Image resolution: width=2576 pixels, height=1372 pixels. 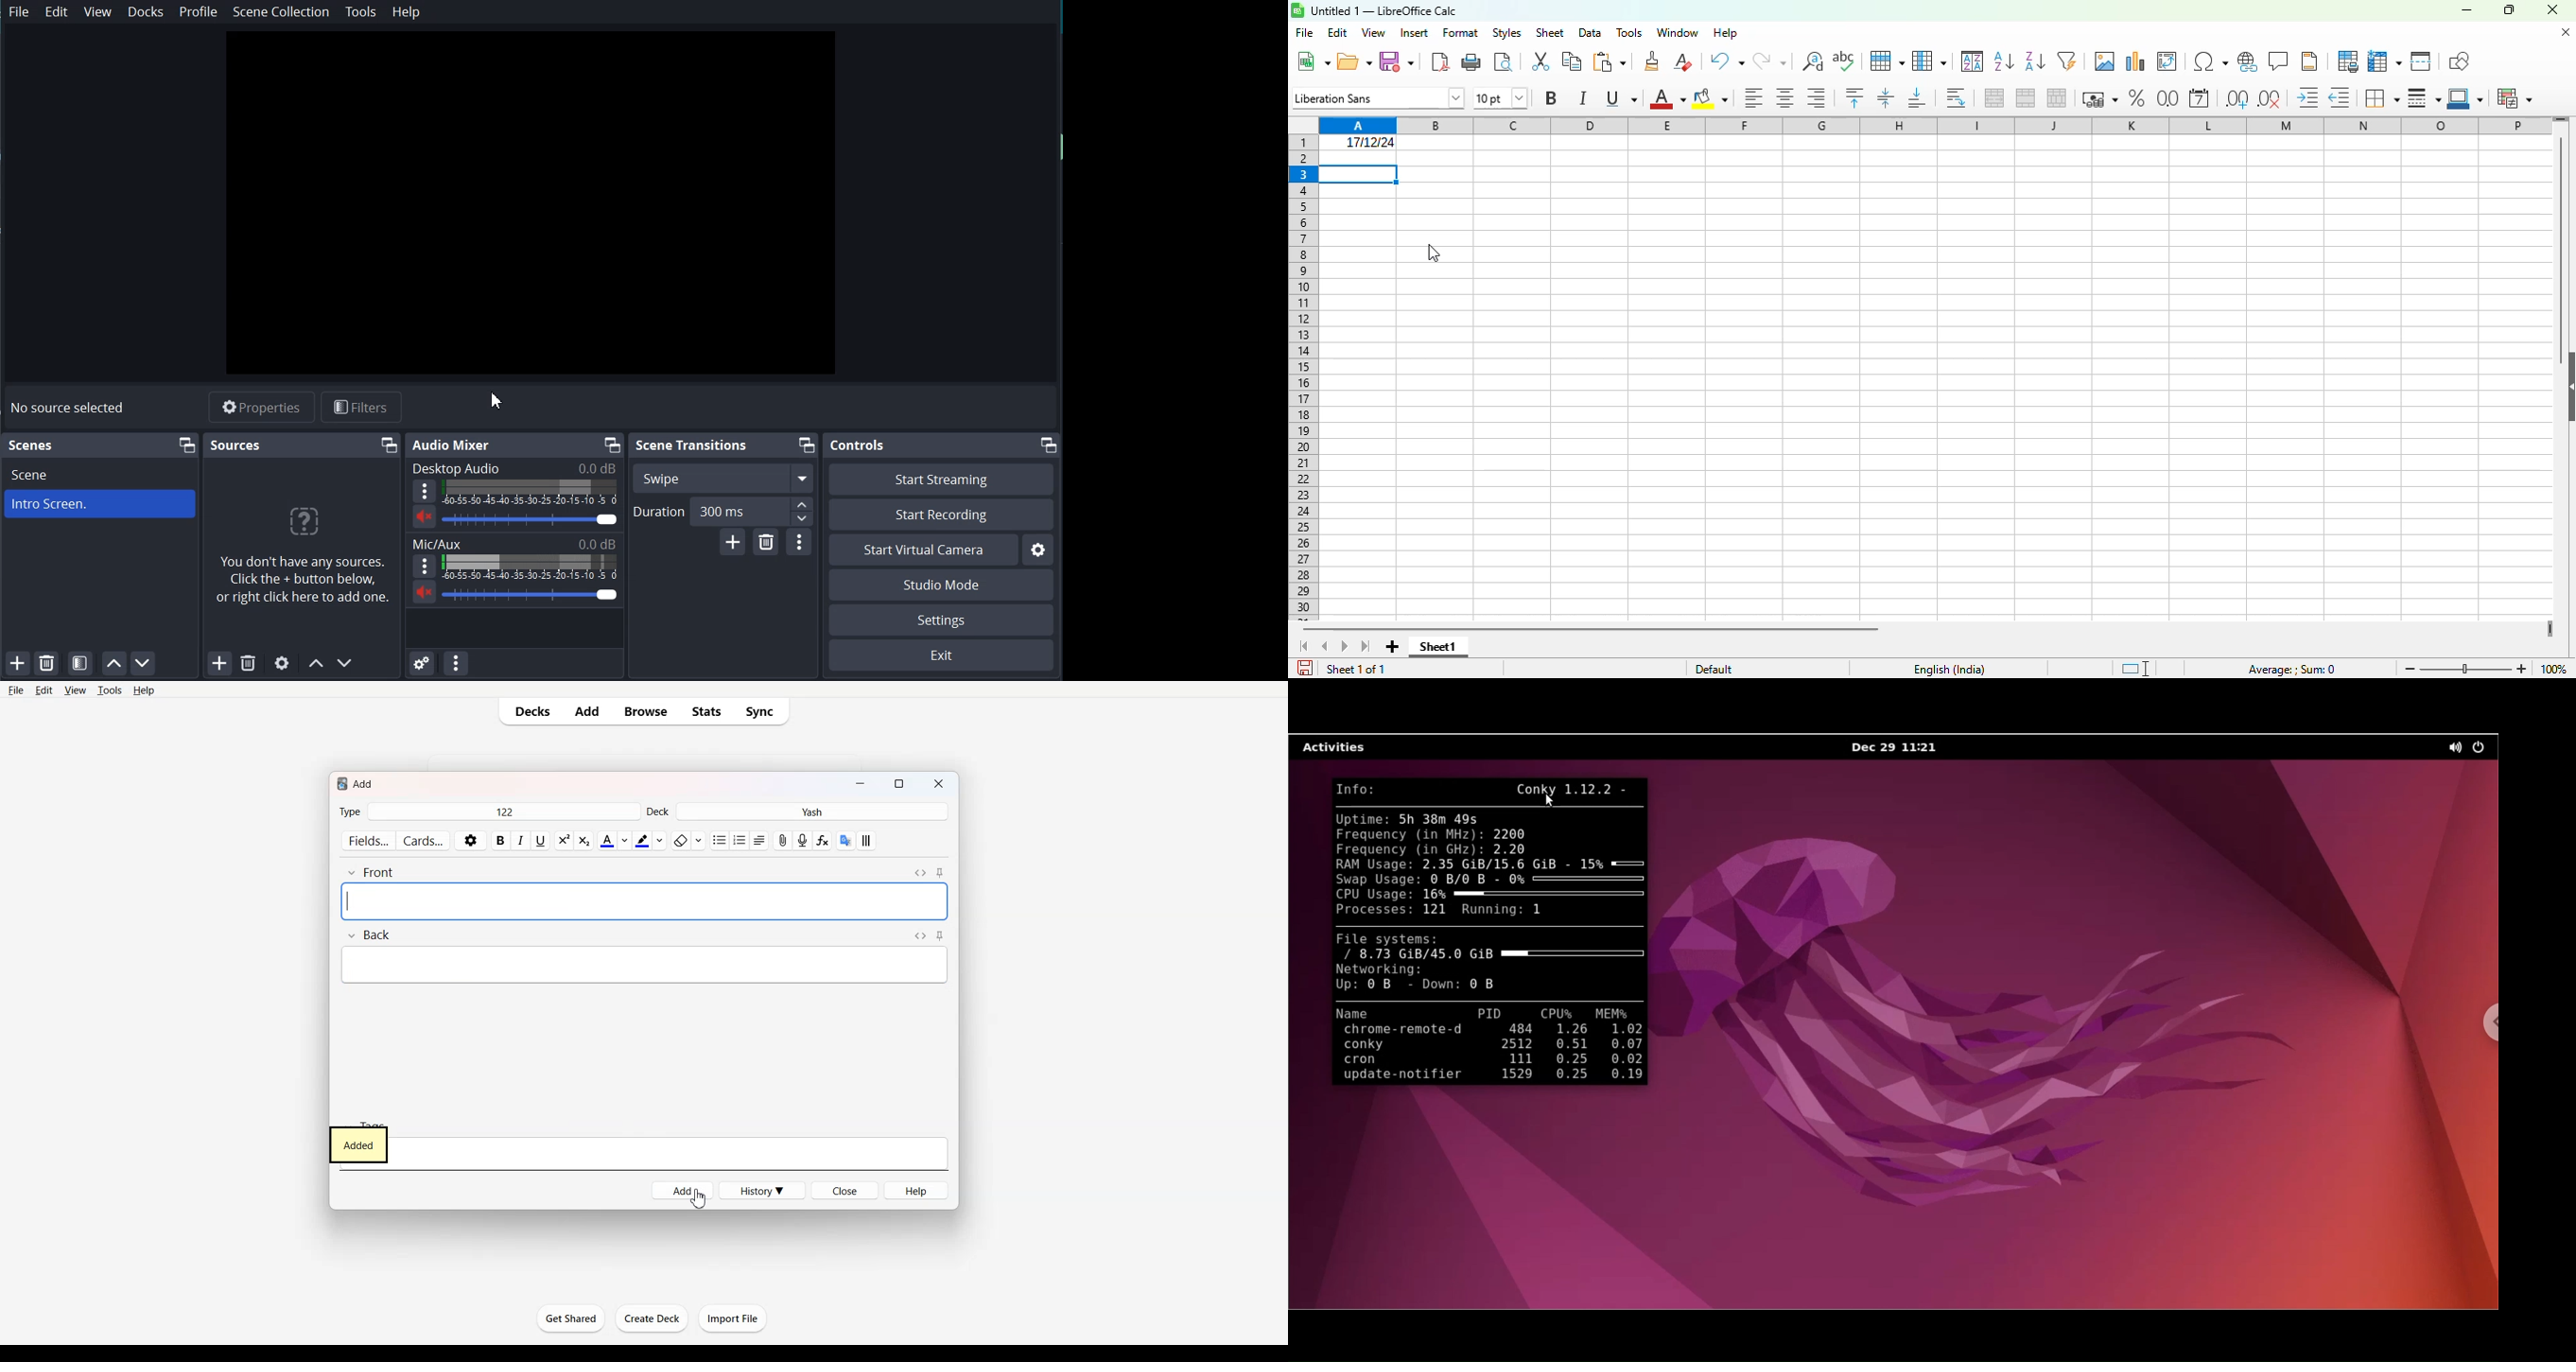 I want to click on export directly as PDF, so click(x=1440, y=61).